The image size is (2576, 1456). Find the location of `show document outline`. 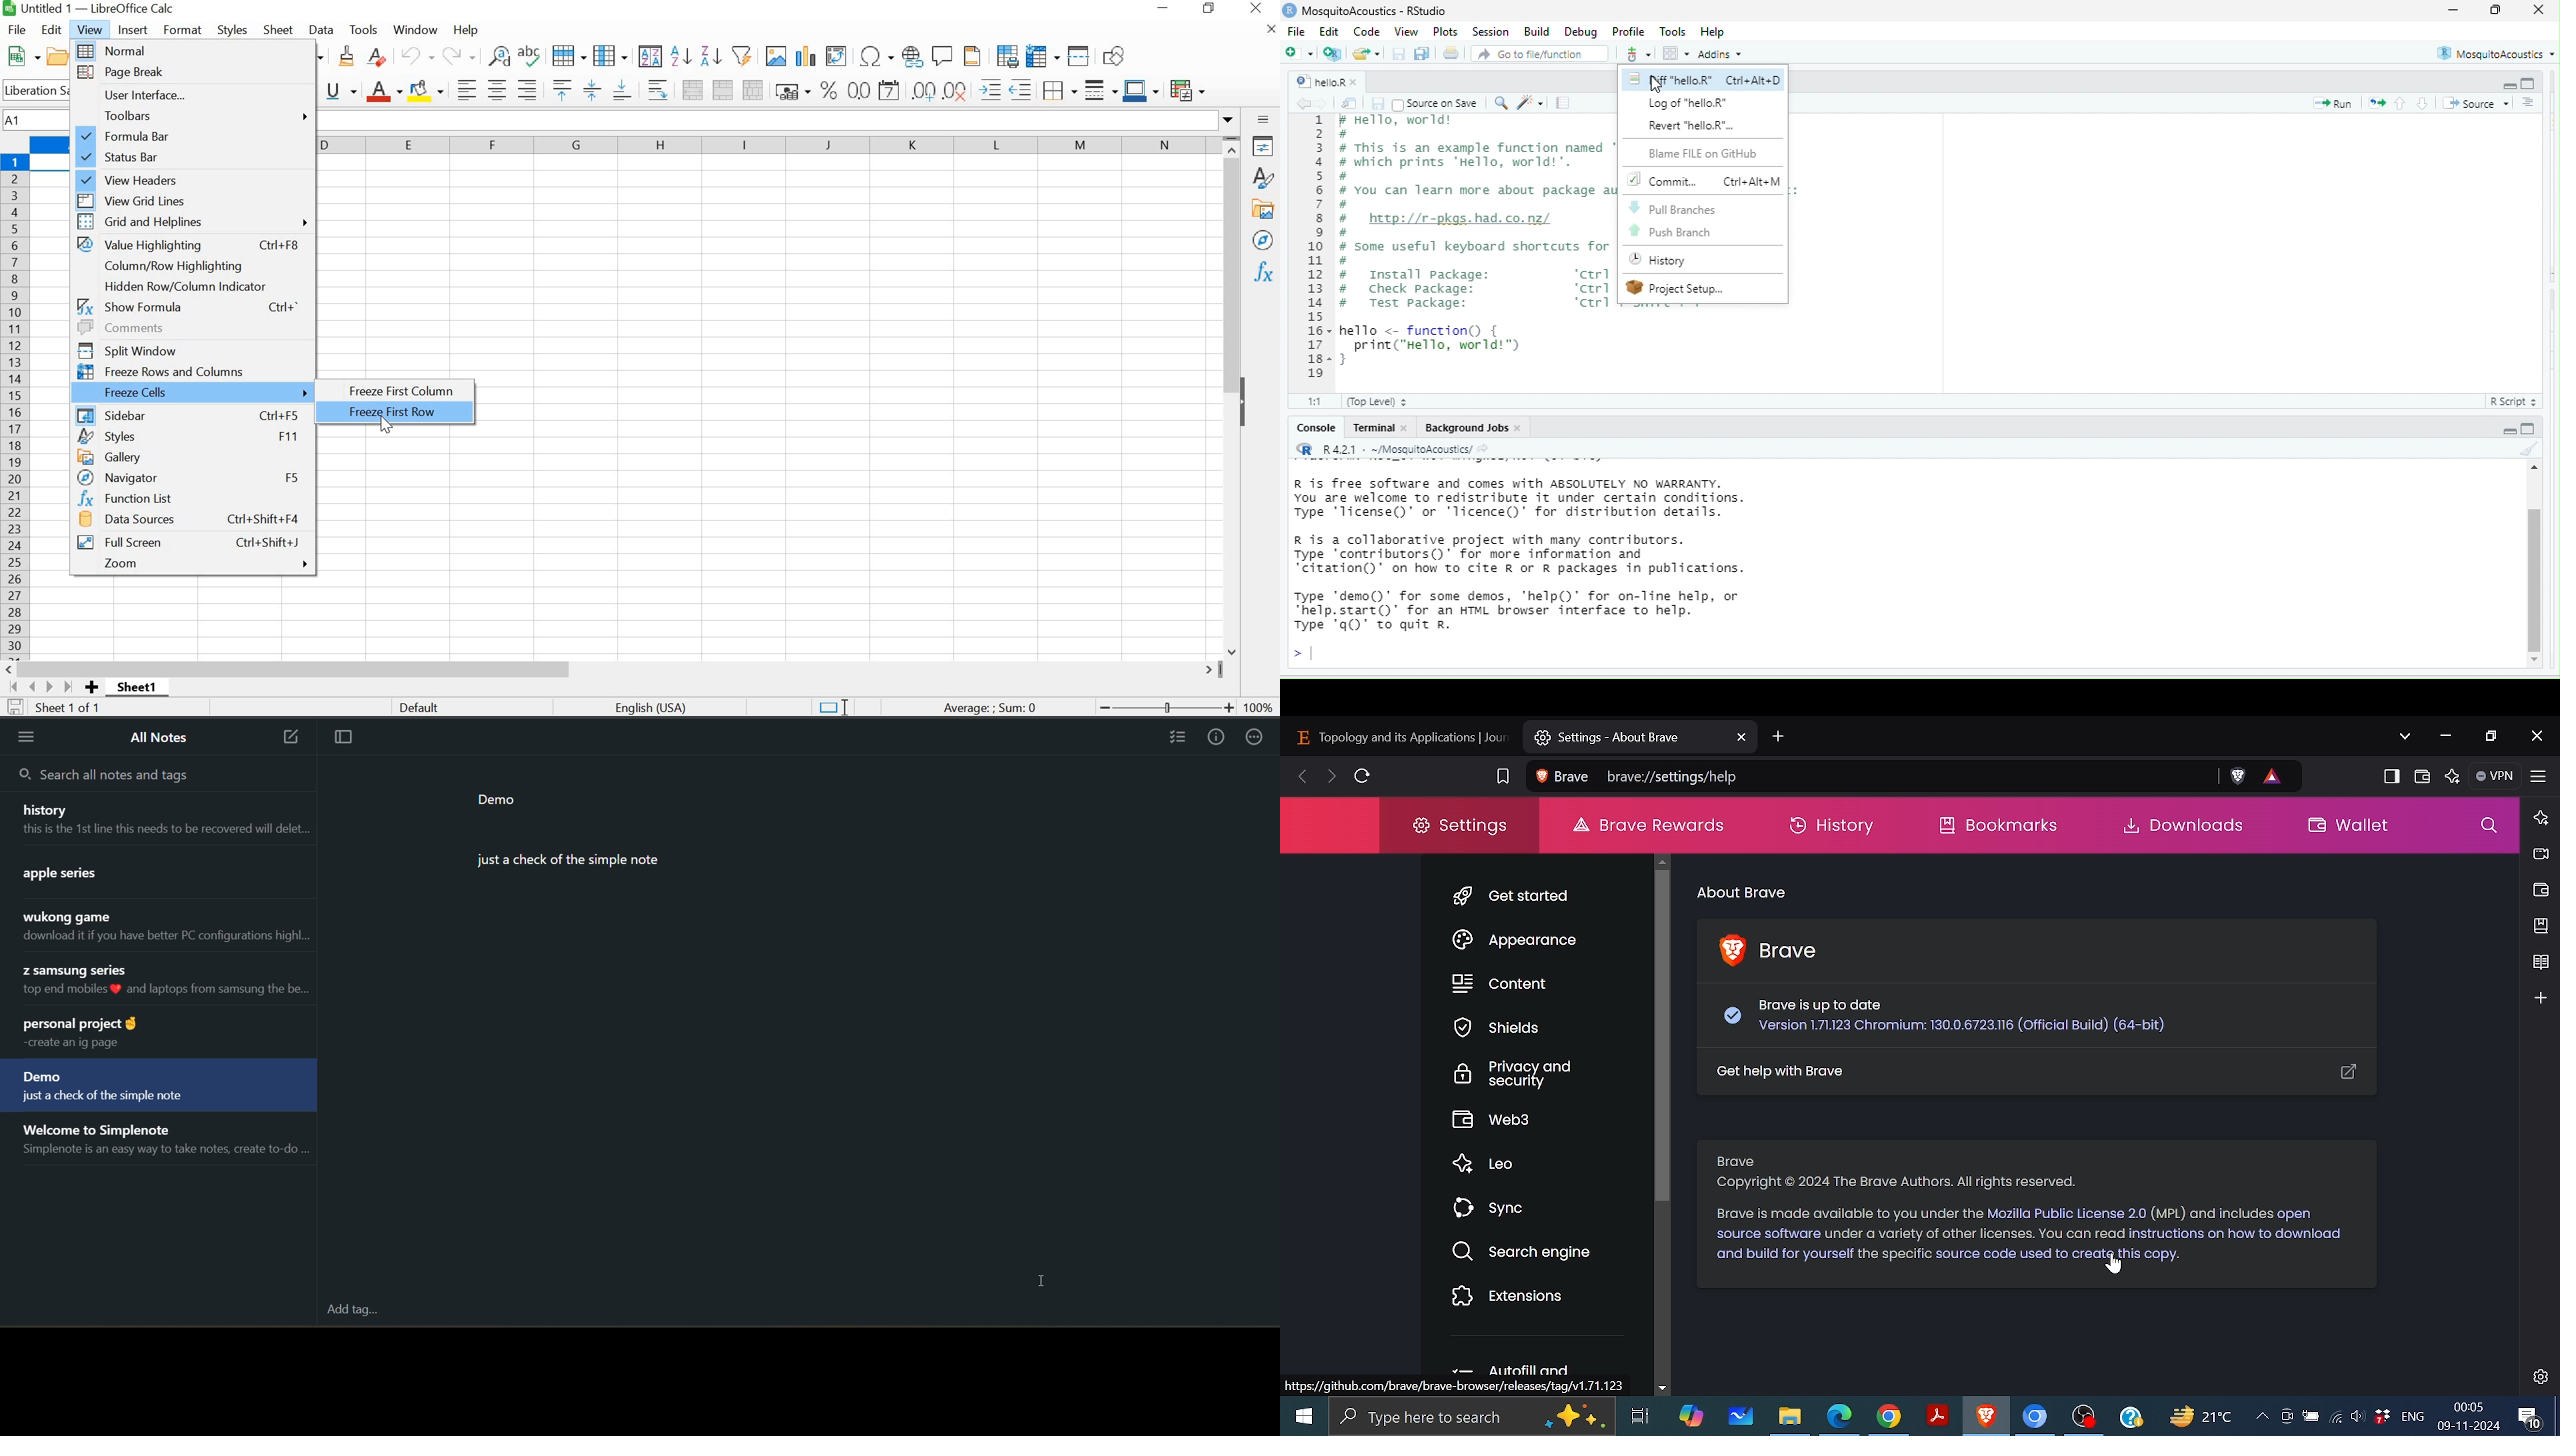

show document outline is located at coordinates (2529, 103).